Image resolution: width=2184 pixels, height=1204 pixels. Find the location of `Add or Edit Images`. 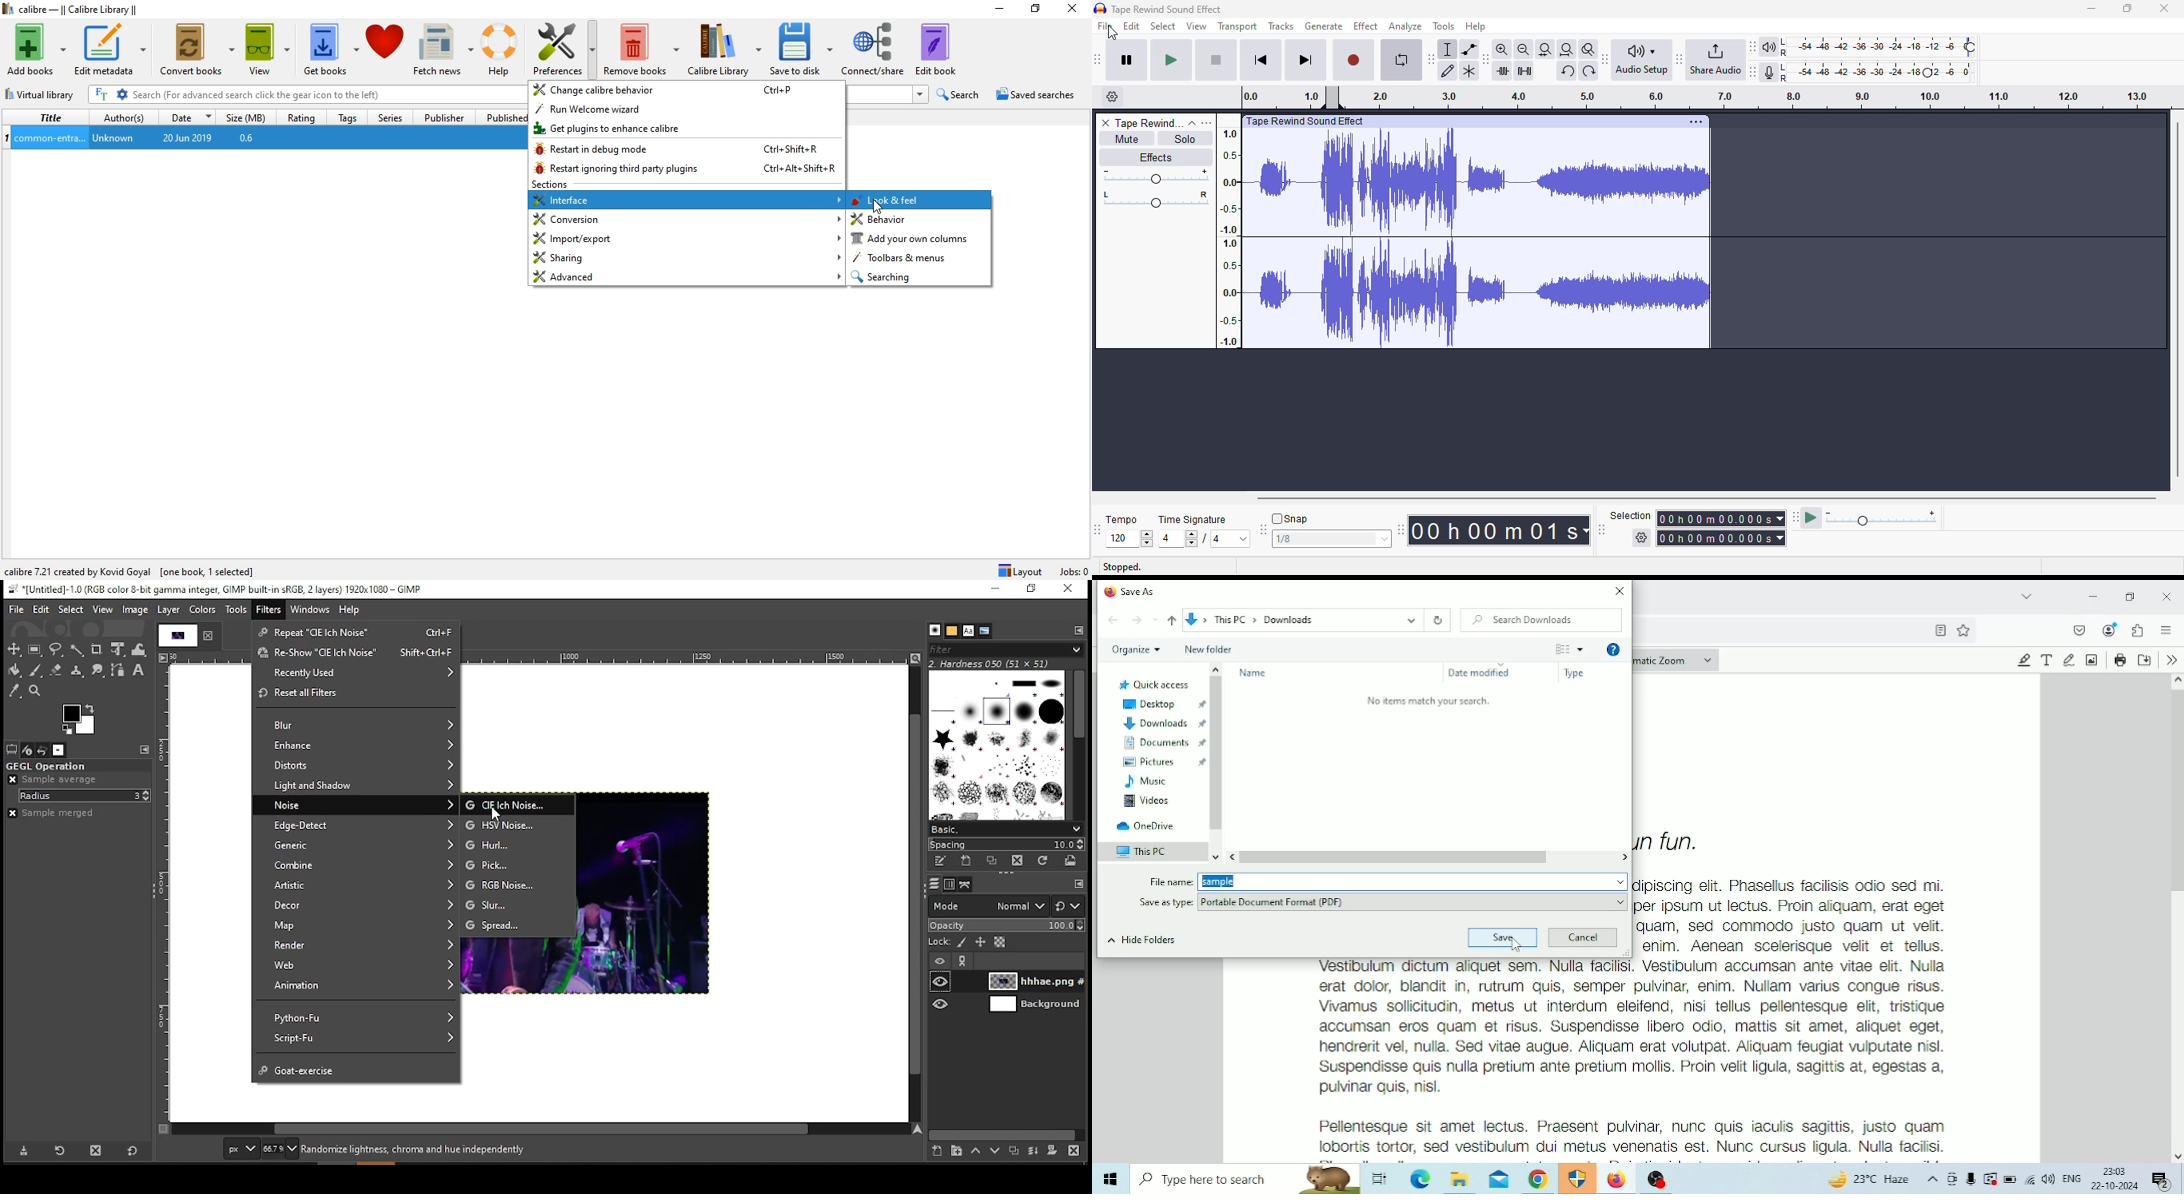

Add or Edit Images is located at coordinates (2093, 660).